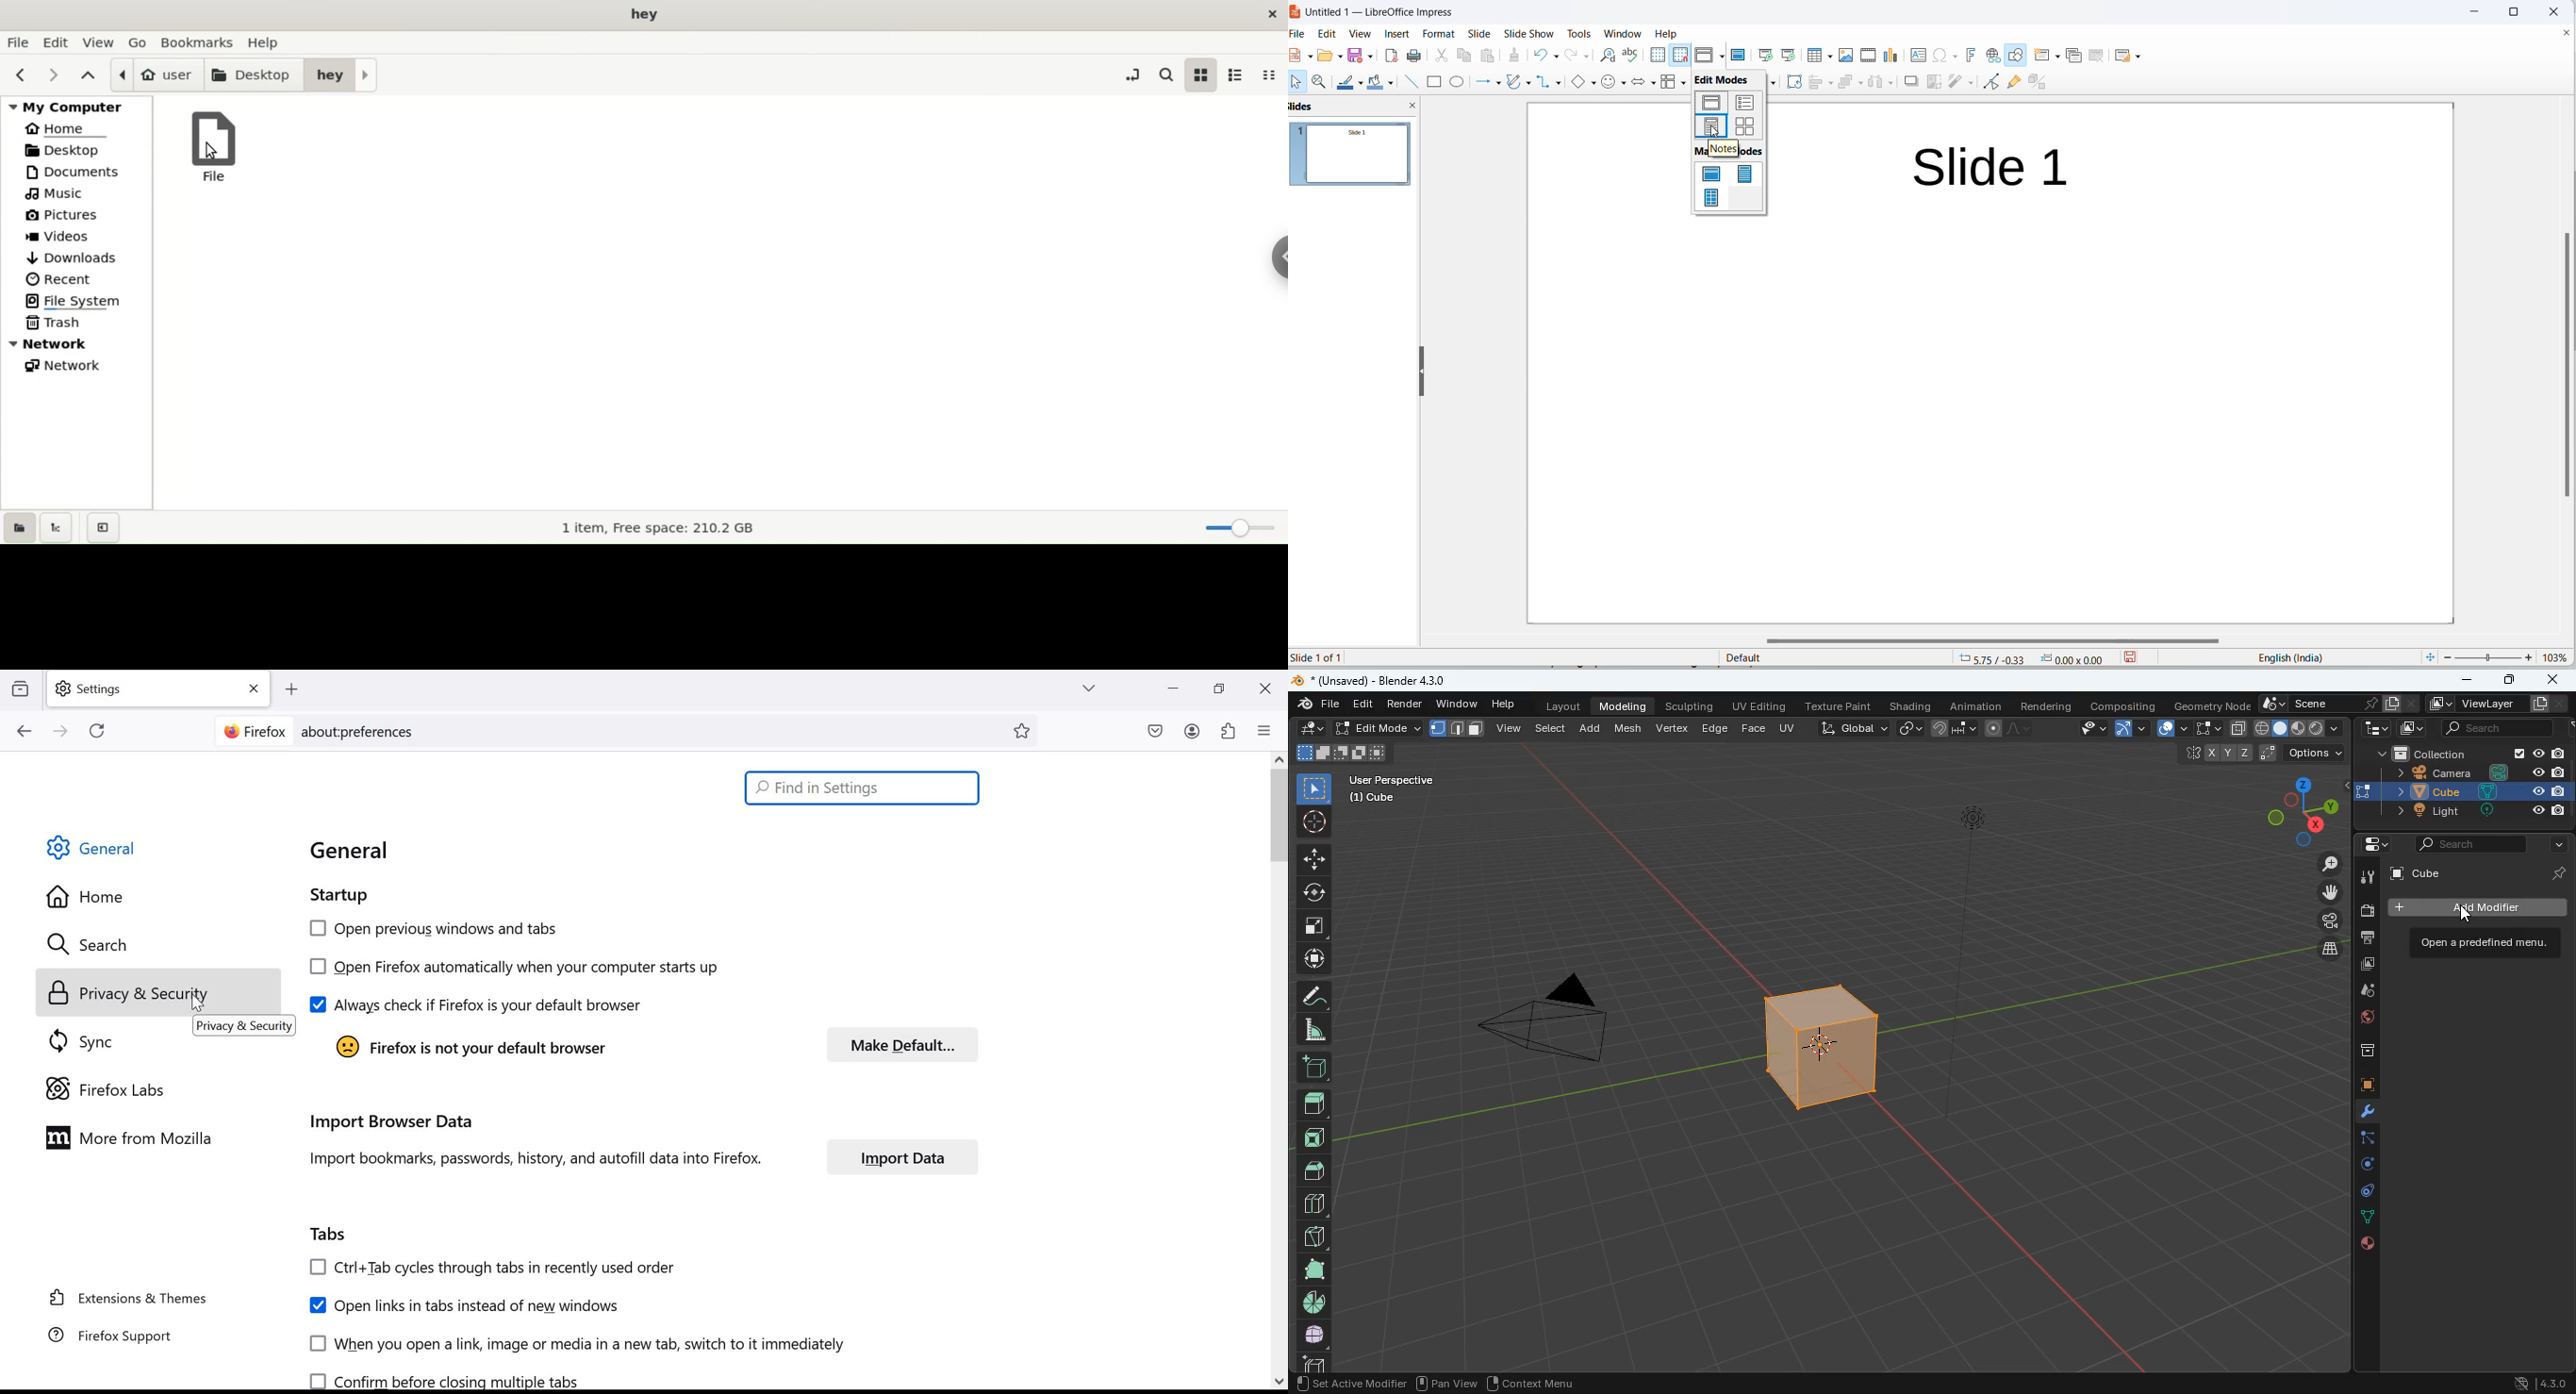 Image resolution: width=2576 pixels, height=1400 pixels. I want to click on insert hyperlinks, so click(1994, 54).